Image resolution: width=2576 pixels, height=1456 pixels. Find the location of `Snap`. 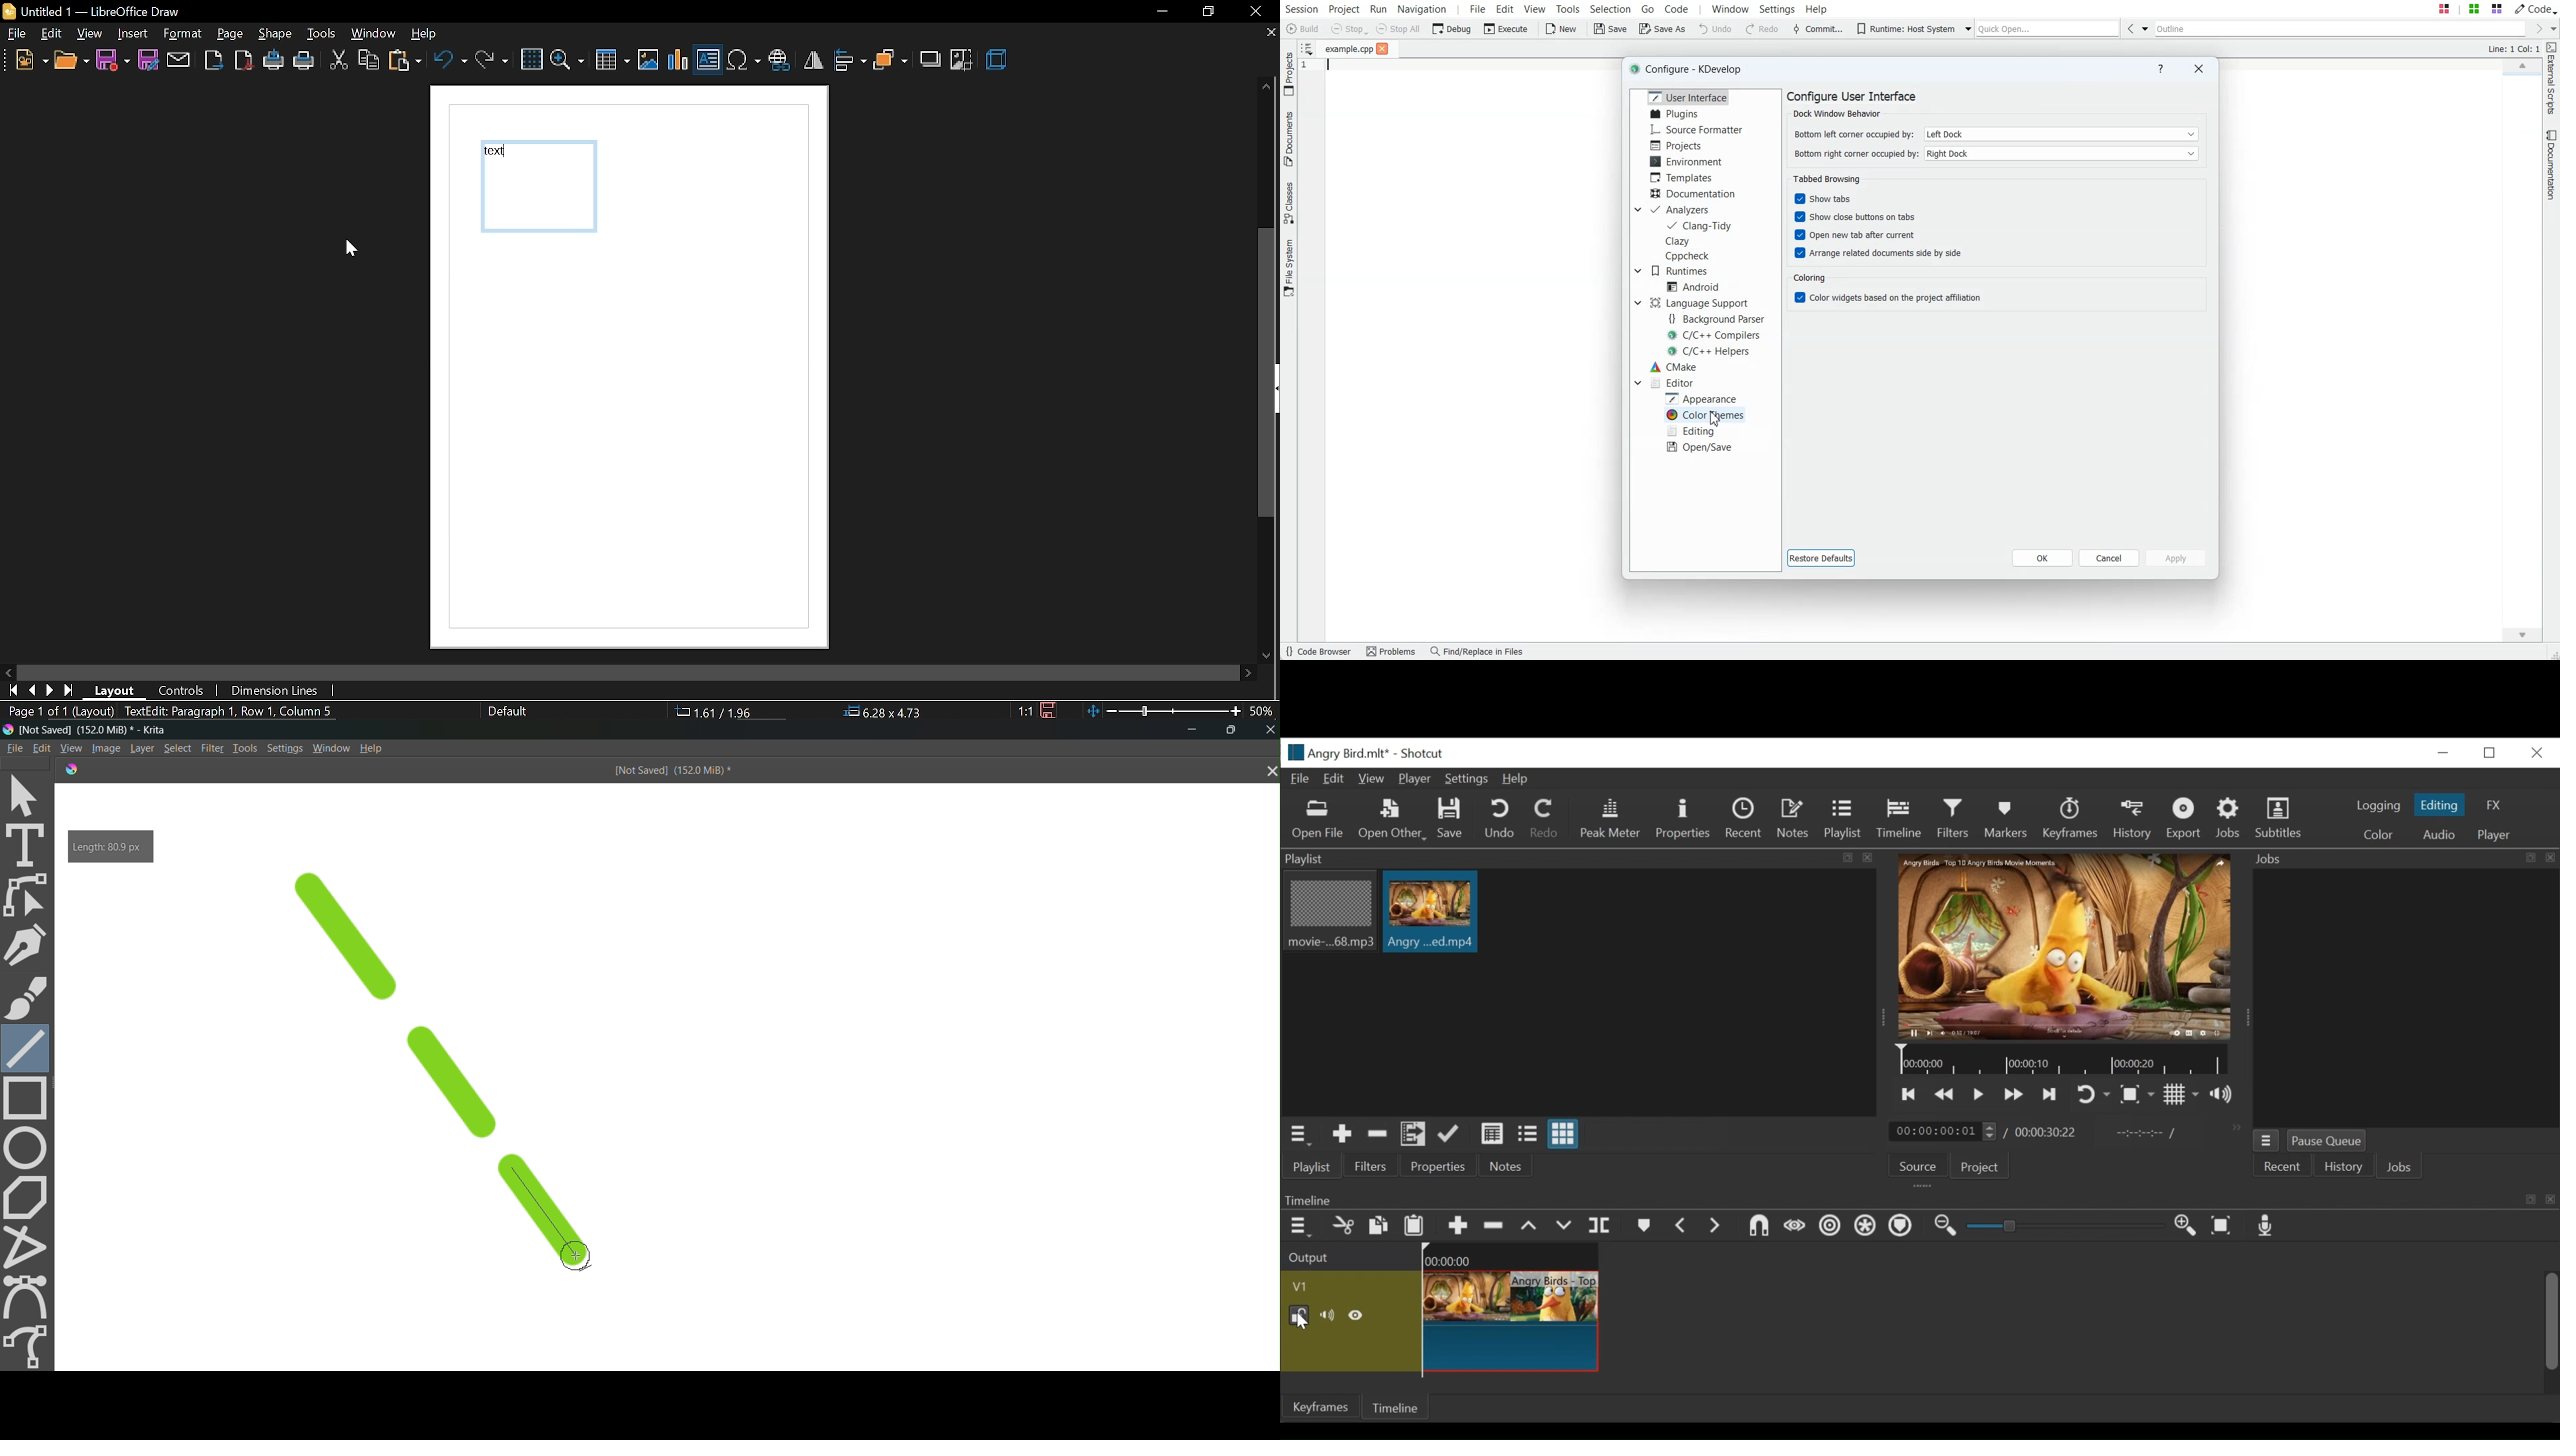

Snap is located at coordinates (1759, 1228).